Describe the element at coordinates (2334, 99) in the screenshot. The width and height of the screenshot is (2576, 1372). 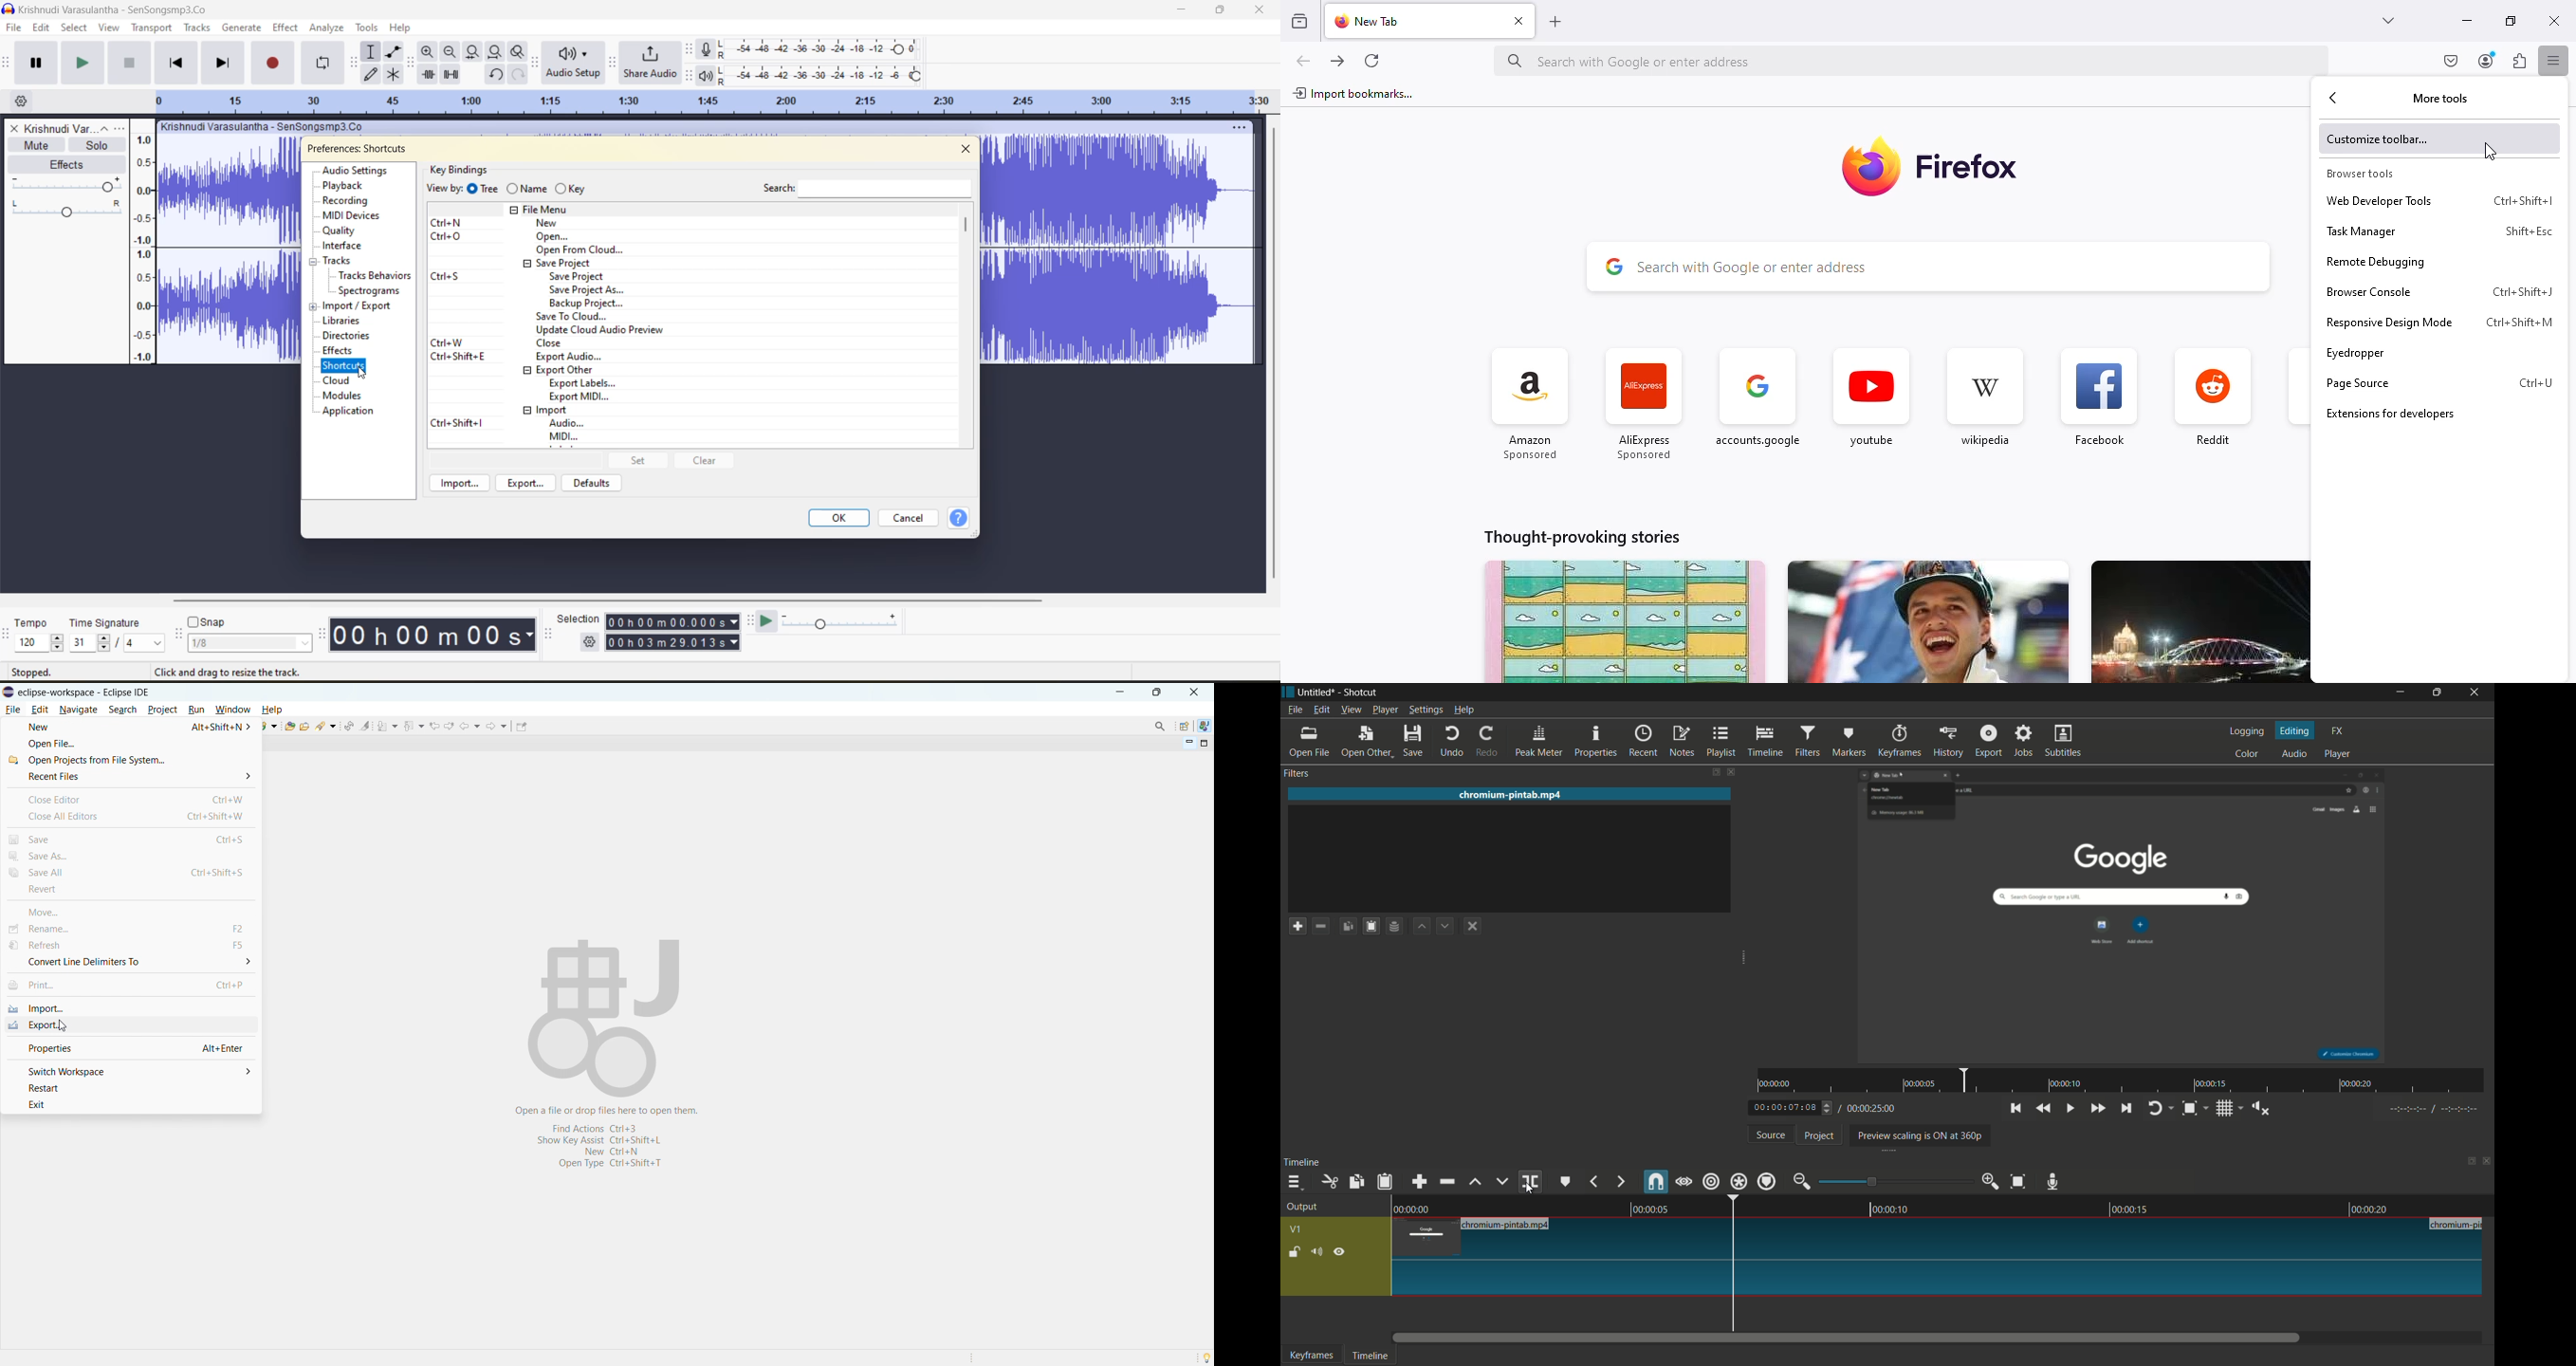
I see `back` at that location.